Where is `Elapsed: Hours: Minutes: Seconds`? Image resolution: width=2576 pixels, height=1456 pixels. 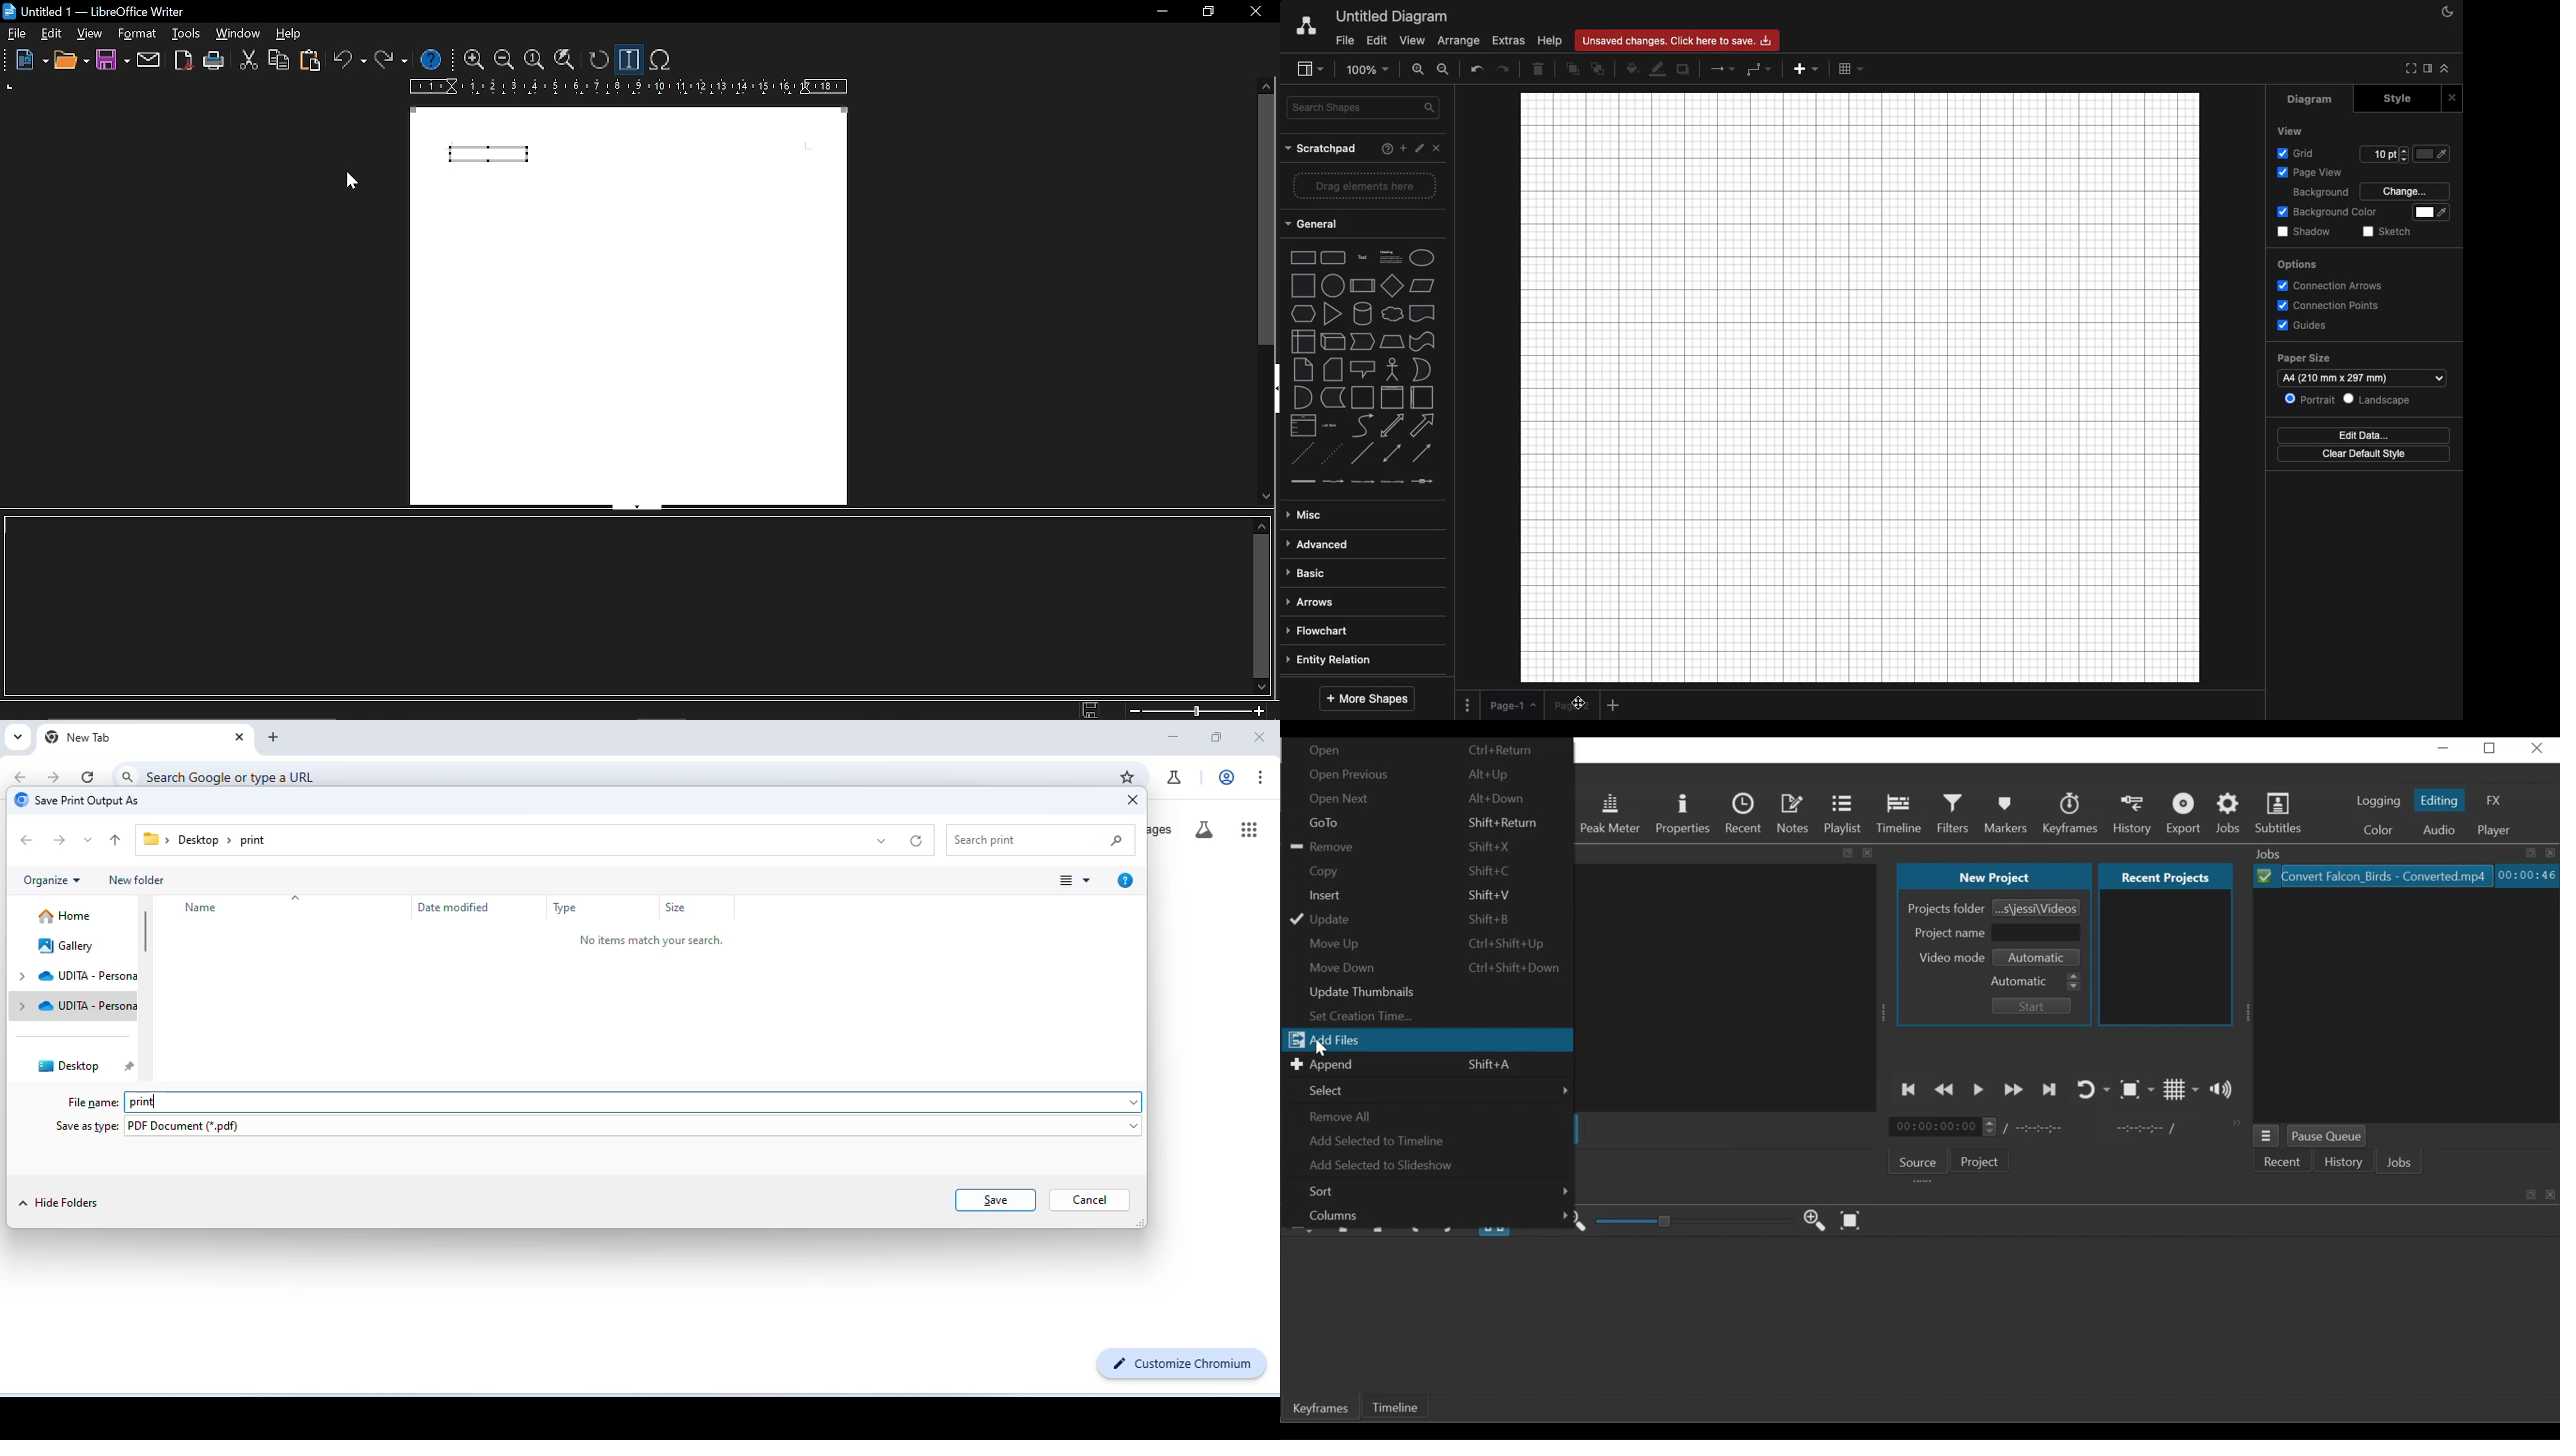 Elapsed: Hours: Minutes: Seconds is located at coordinates (2527, 875).